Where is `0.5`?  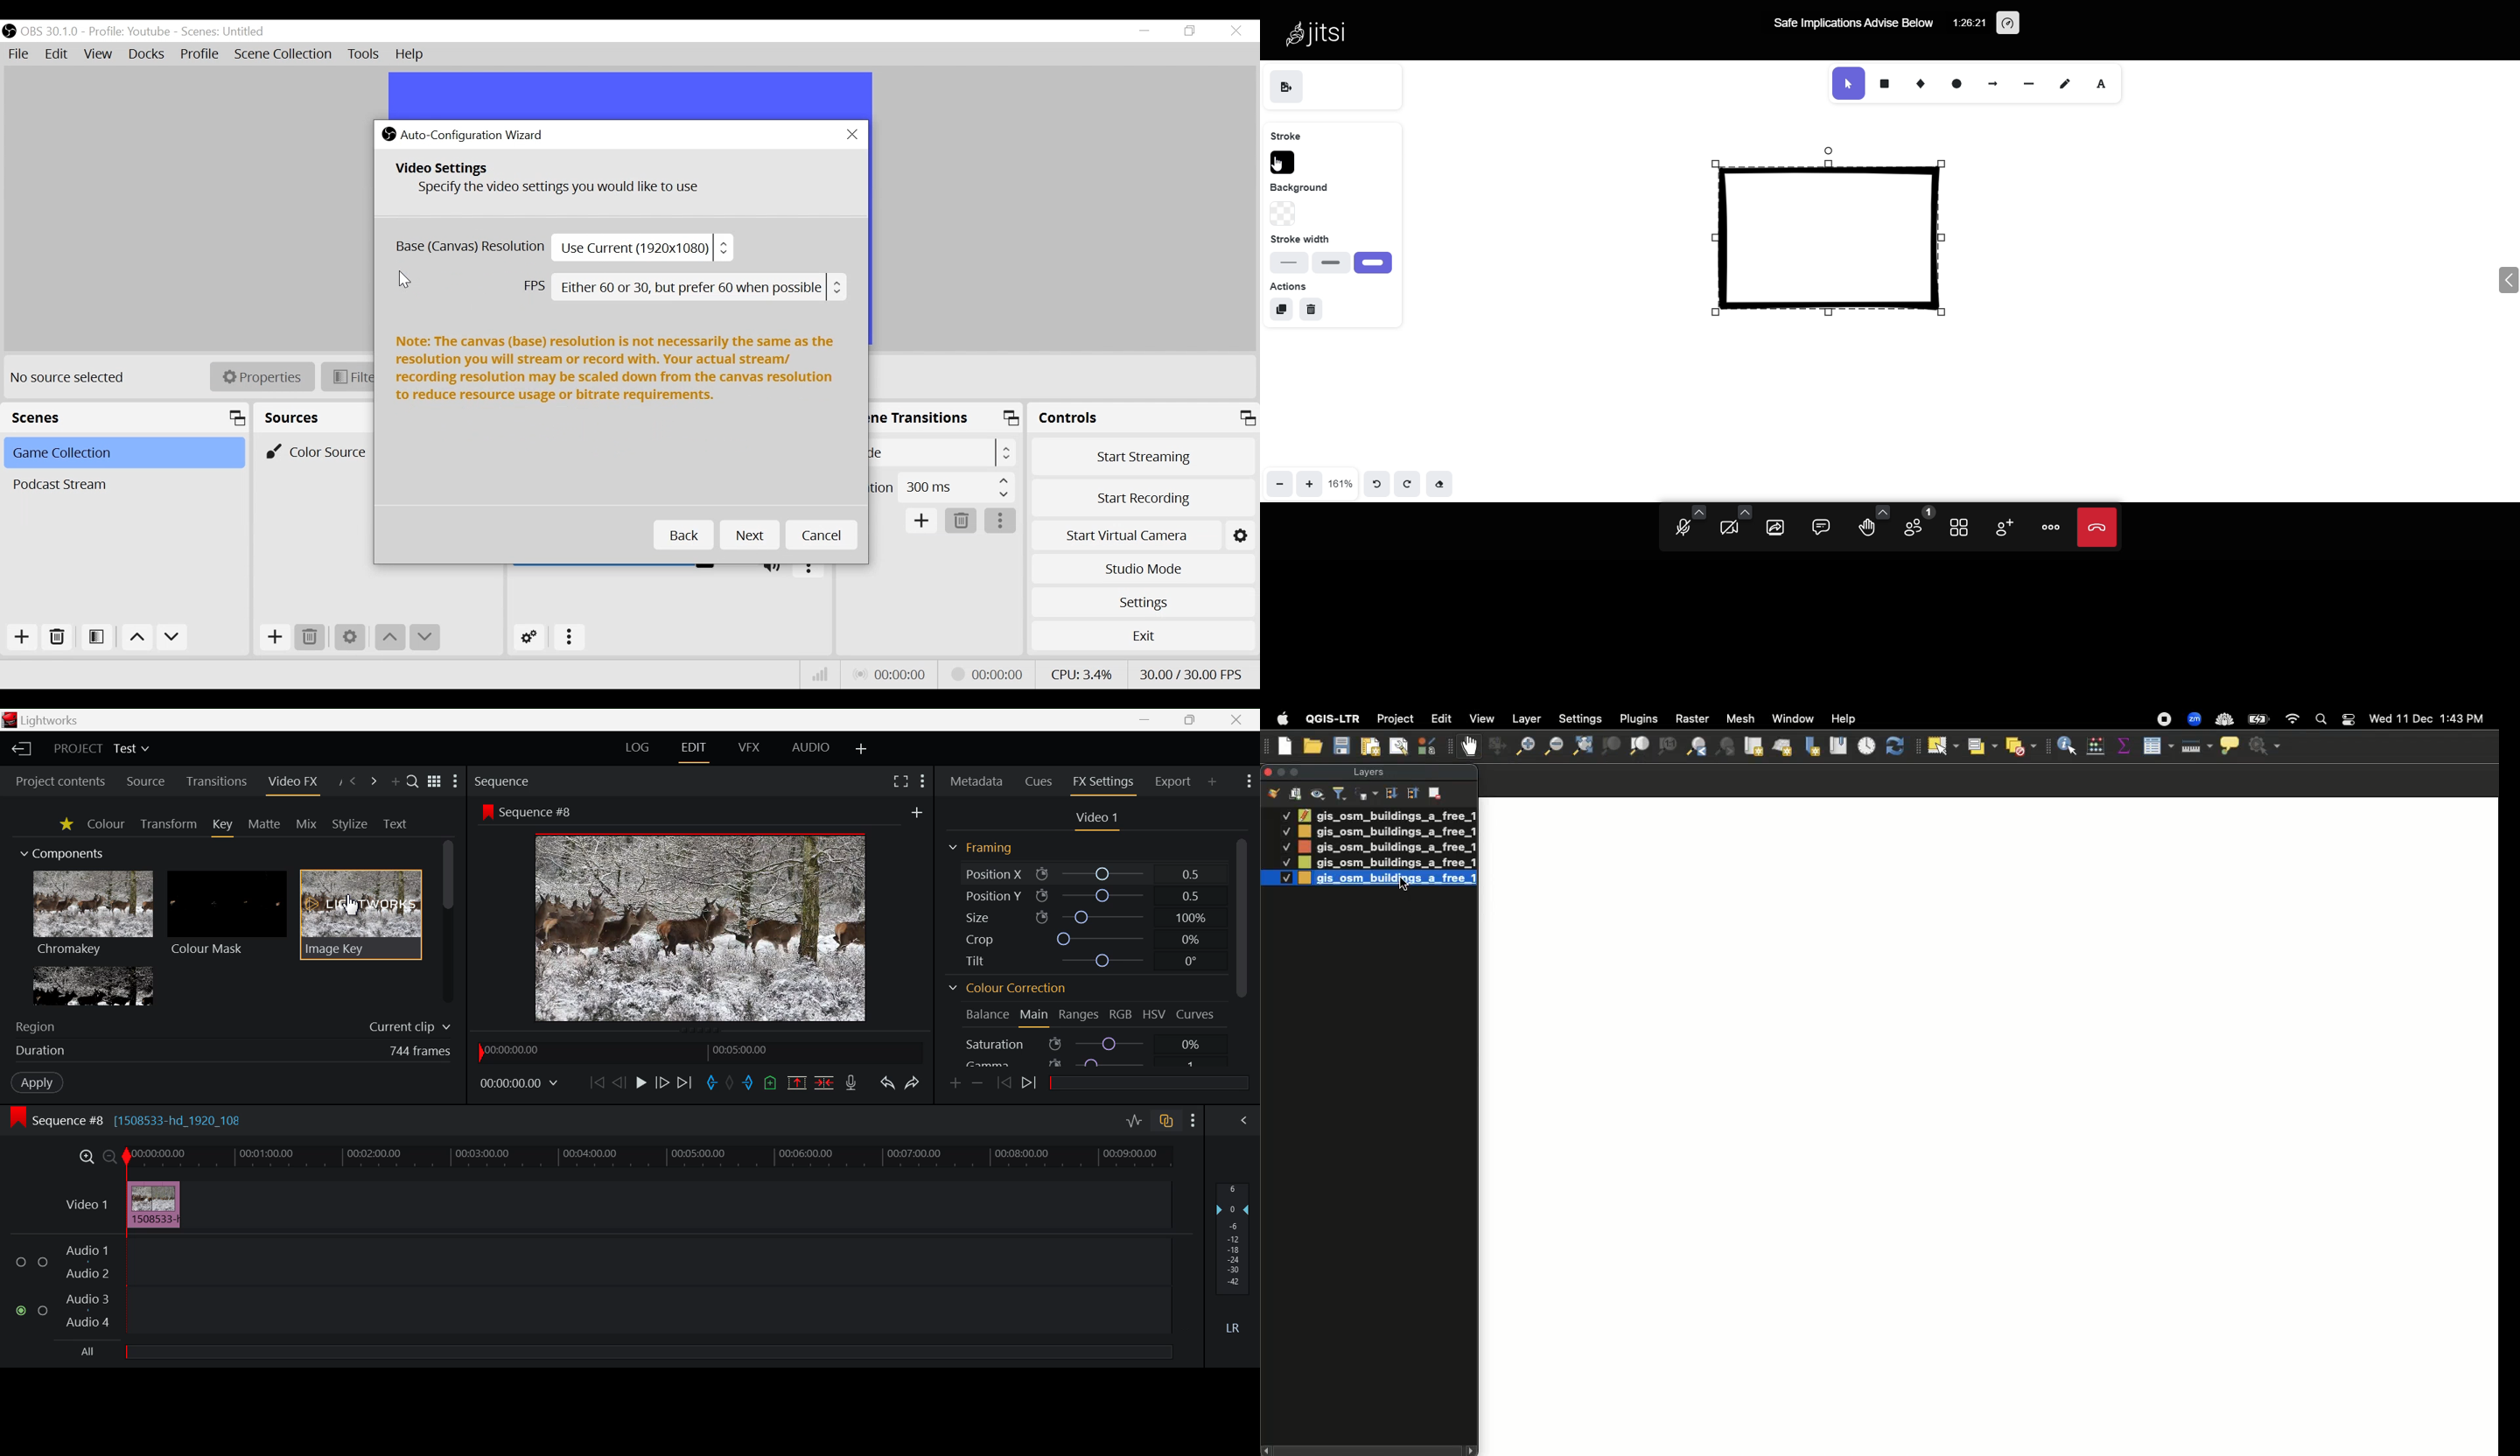 0.5 is located at coordinates (1190, 896).